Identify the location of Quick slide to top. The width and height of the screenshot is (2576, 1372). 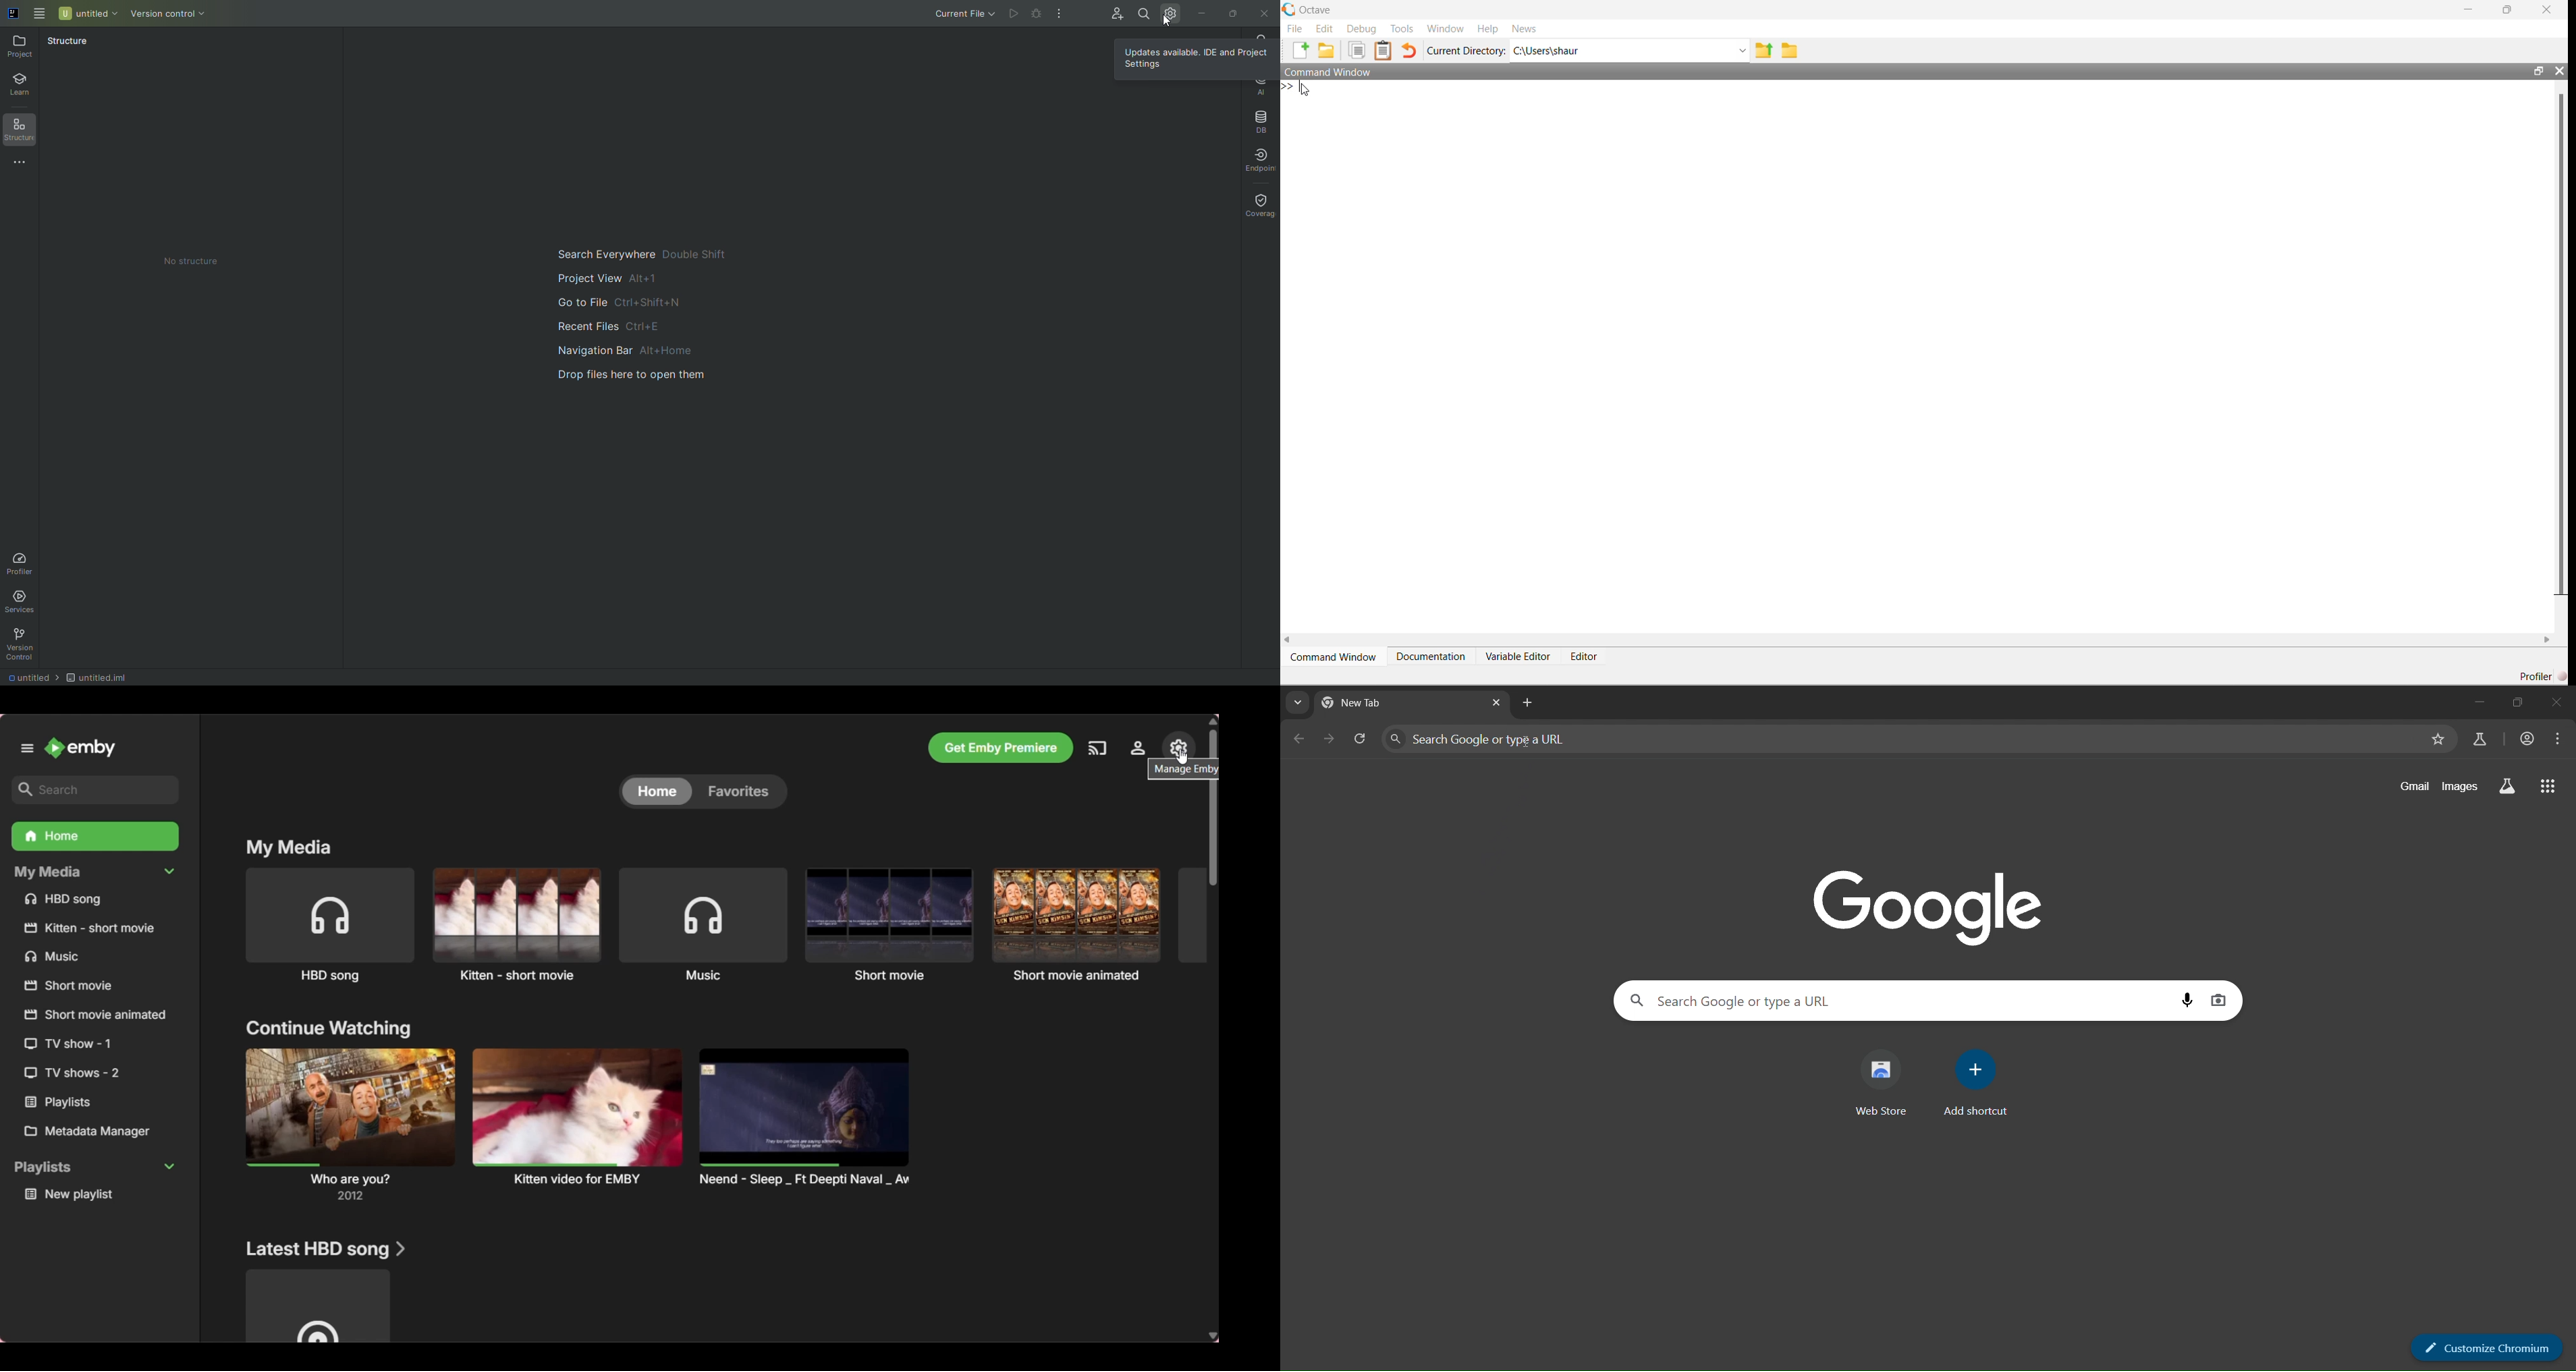
(1213, 721).